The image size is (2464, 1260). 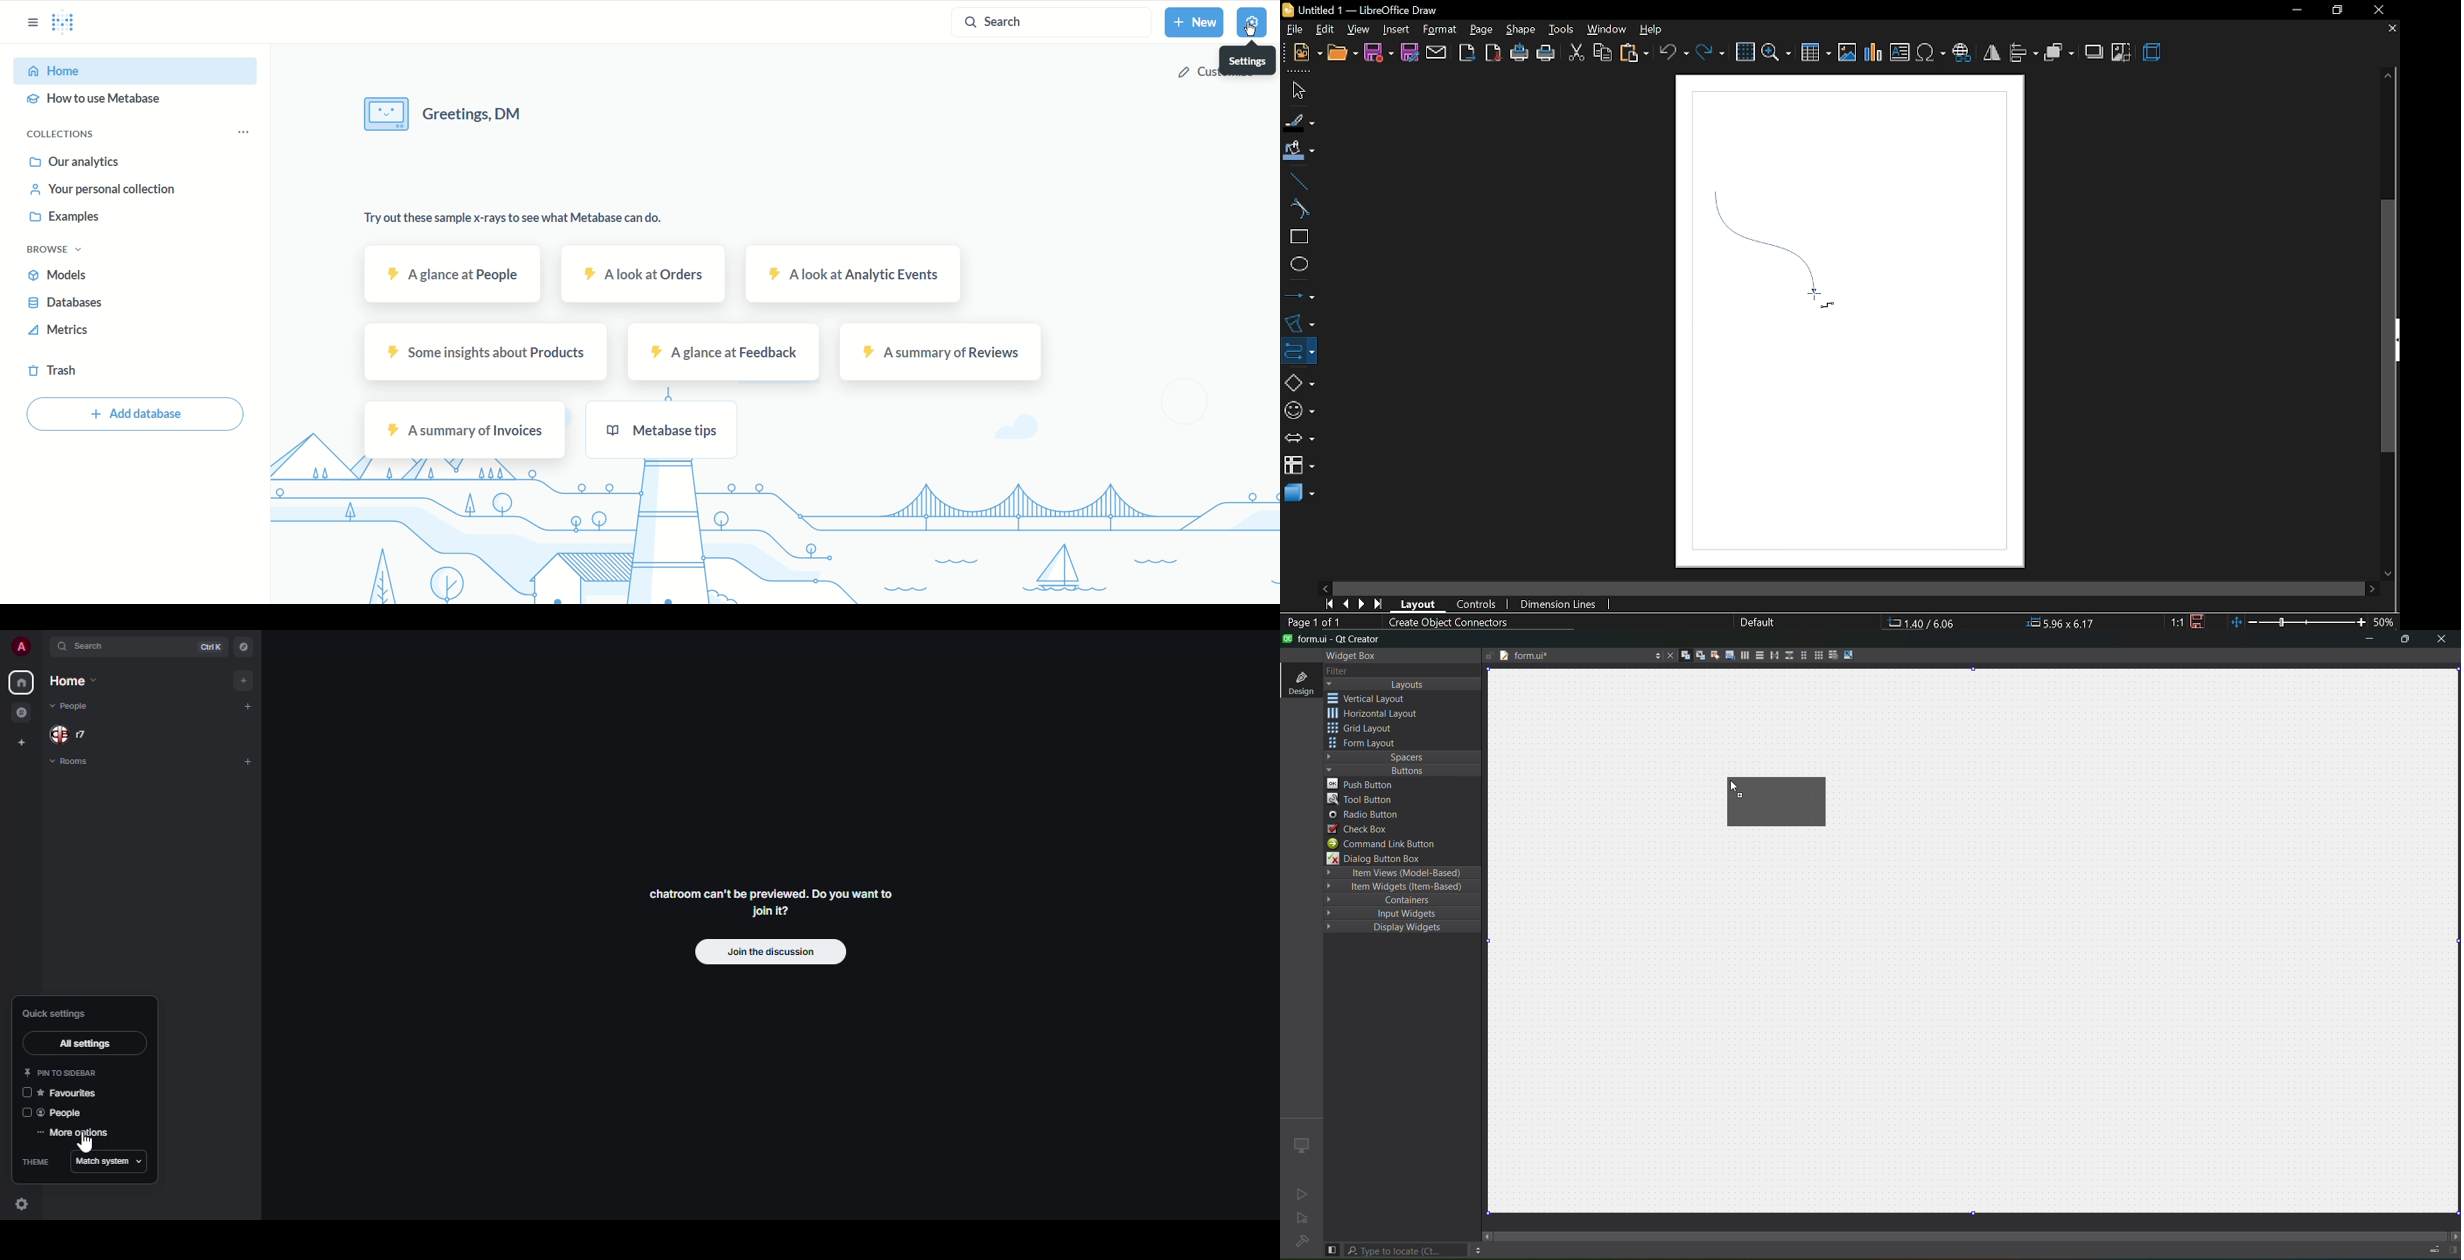 I want to click on input widgets, so click(x=1396, y=913).